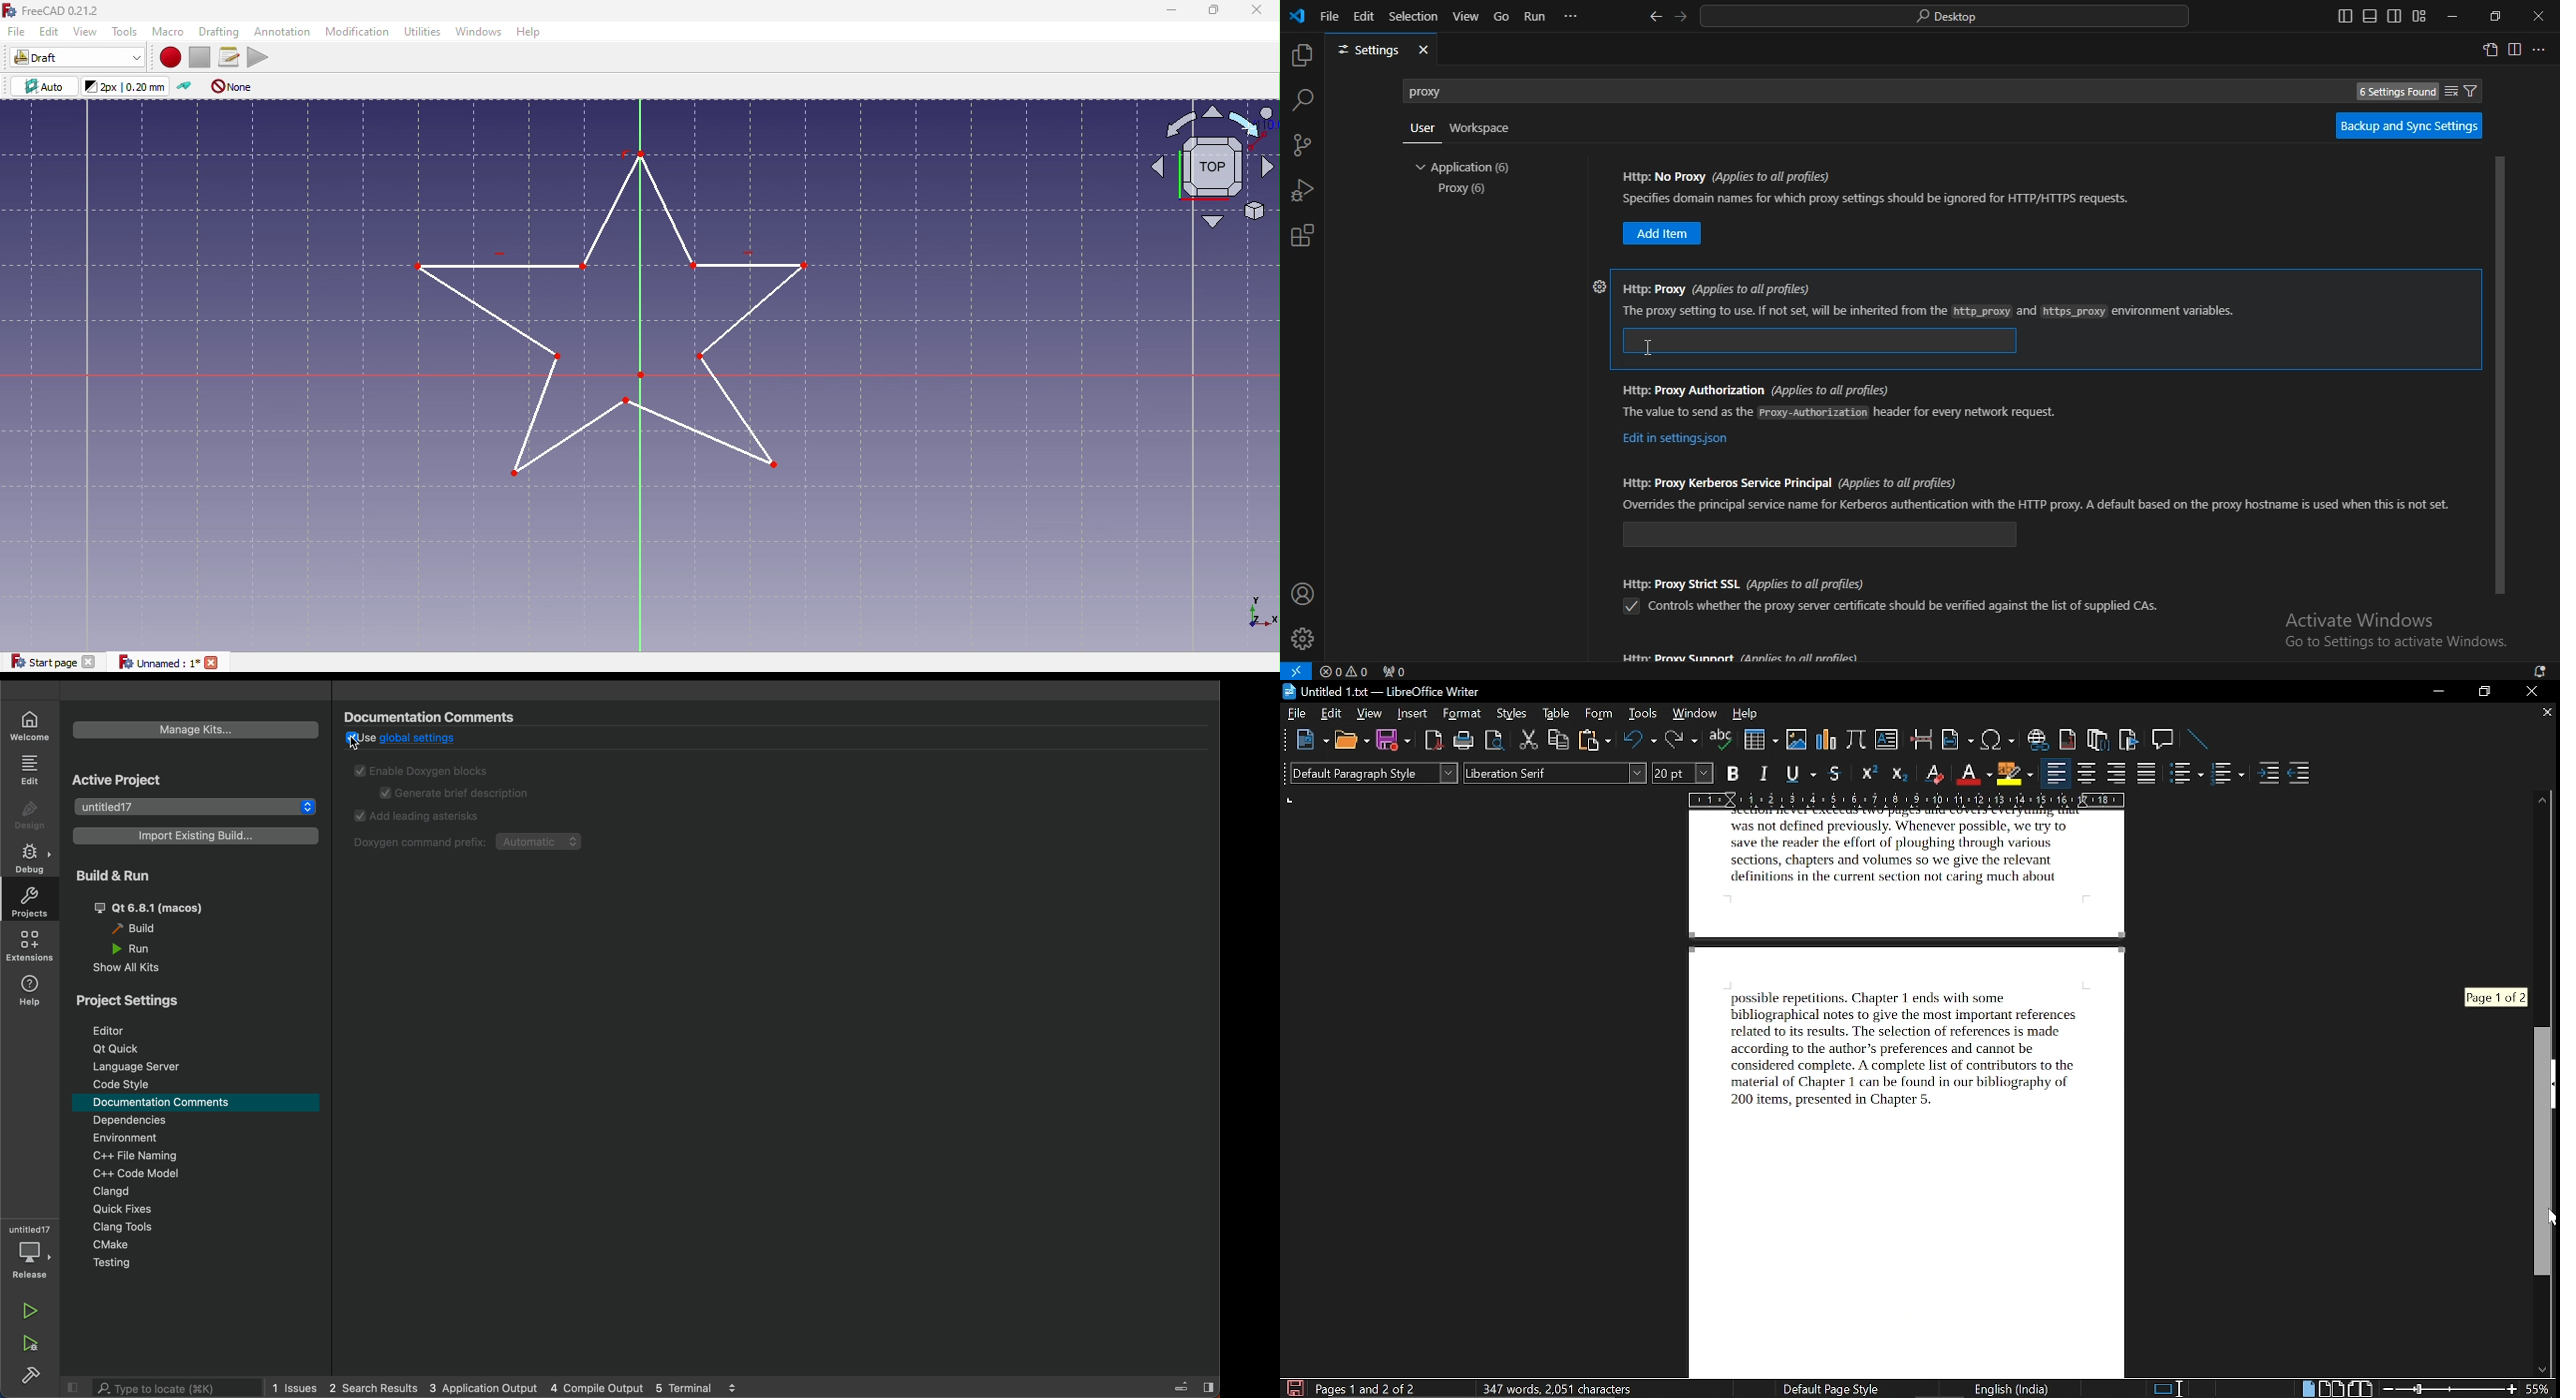 Image resolution: width=2576 pixels, height=1400 pixels. Describe the element at coordinates (185, 87) in the screenshot. I see `Toggle construction mode` at that location.